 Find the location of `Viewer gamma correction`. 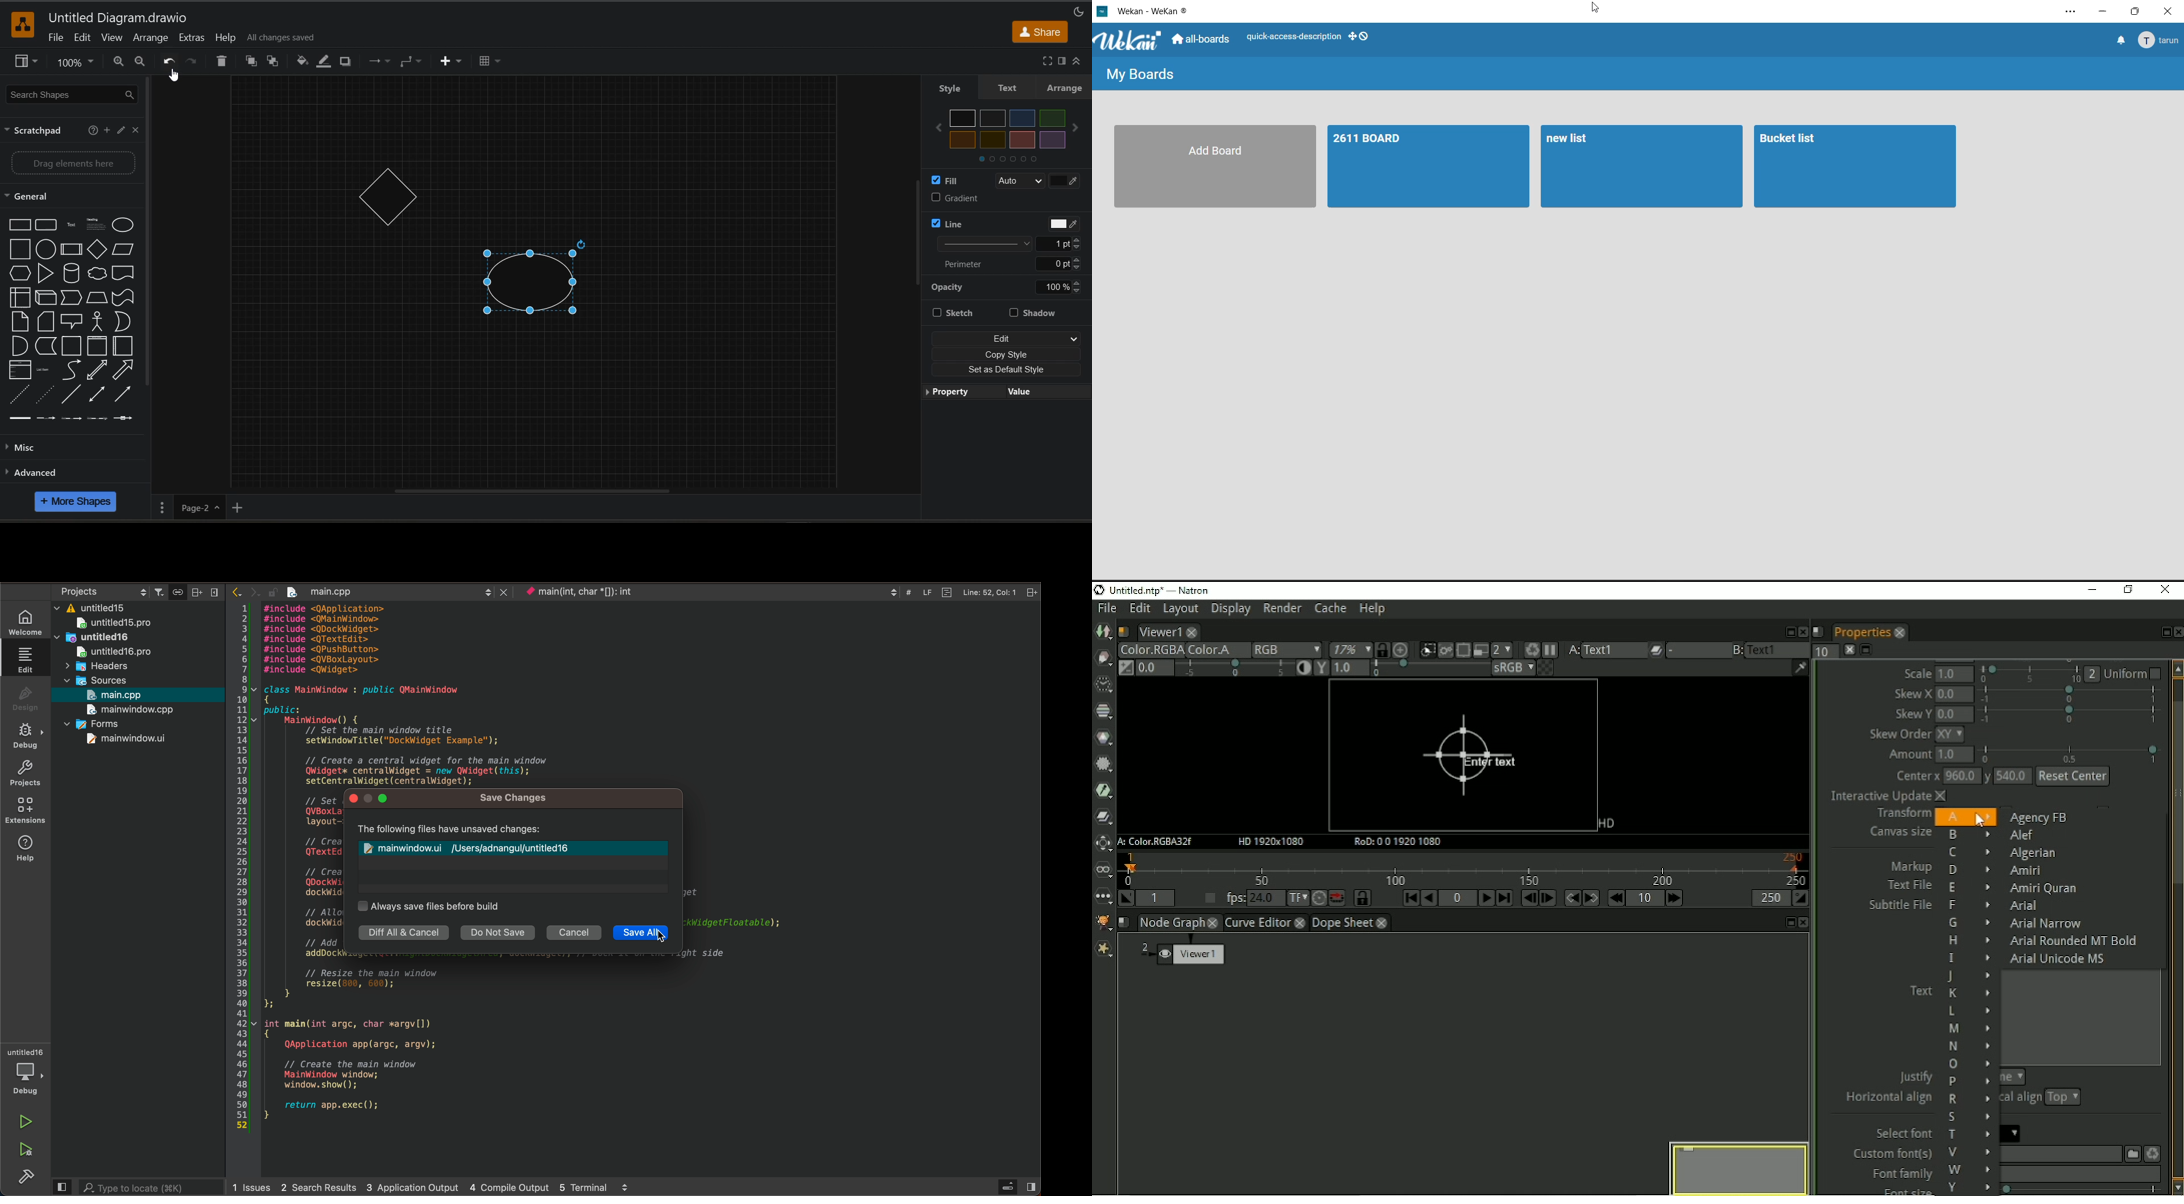

Viewer gamma correction is located at coordinates (1320, 669).